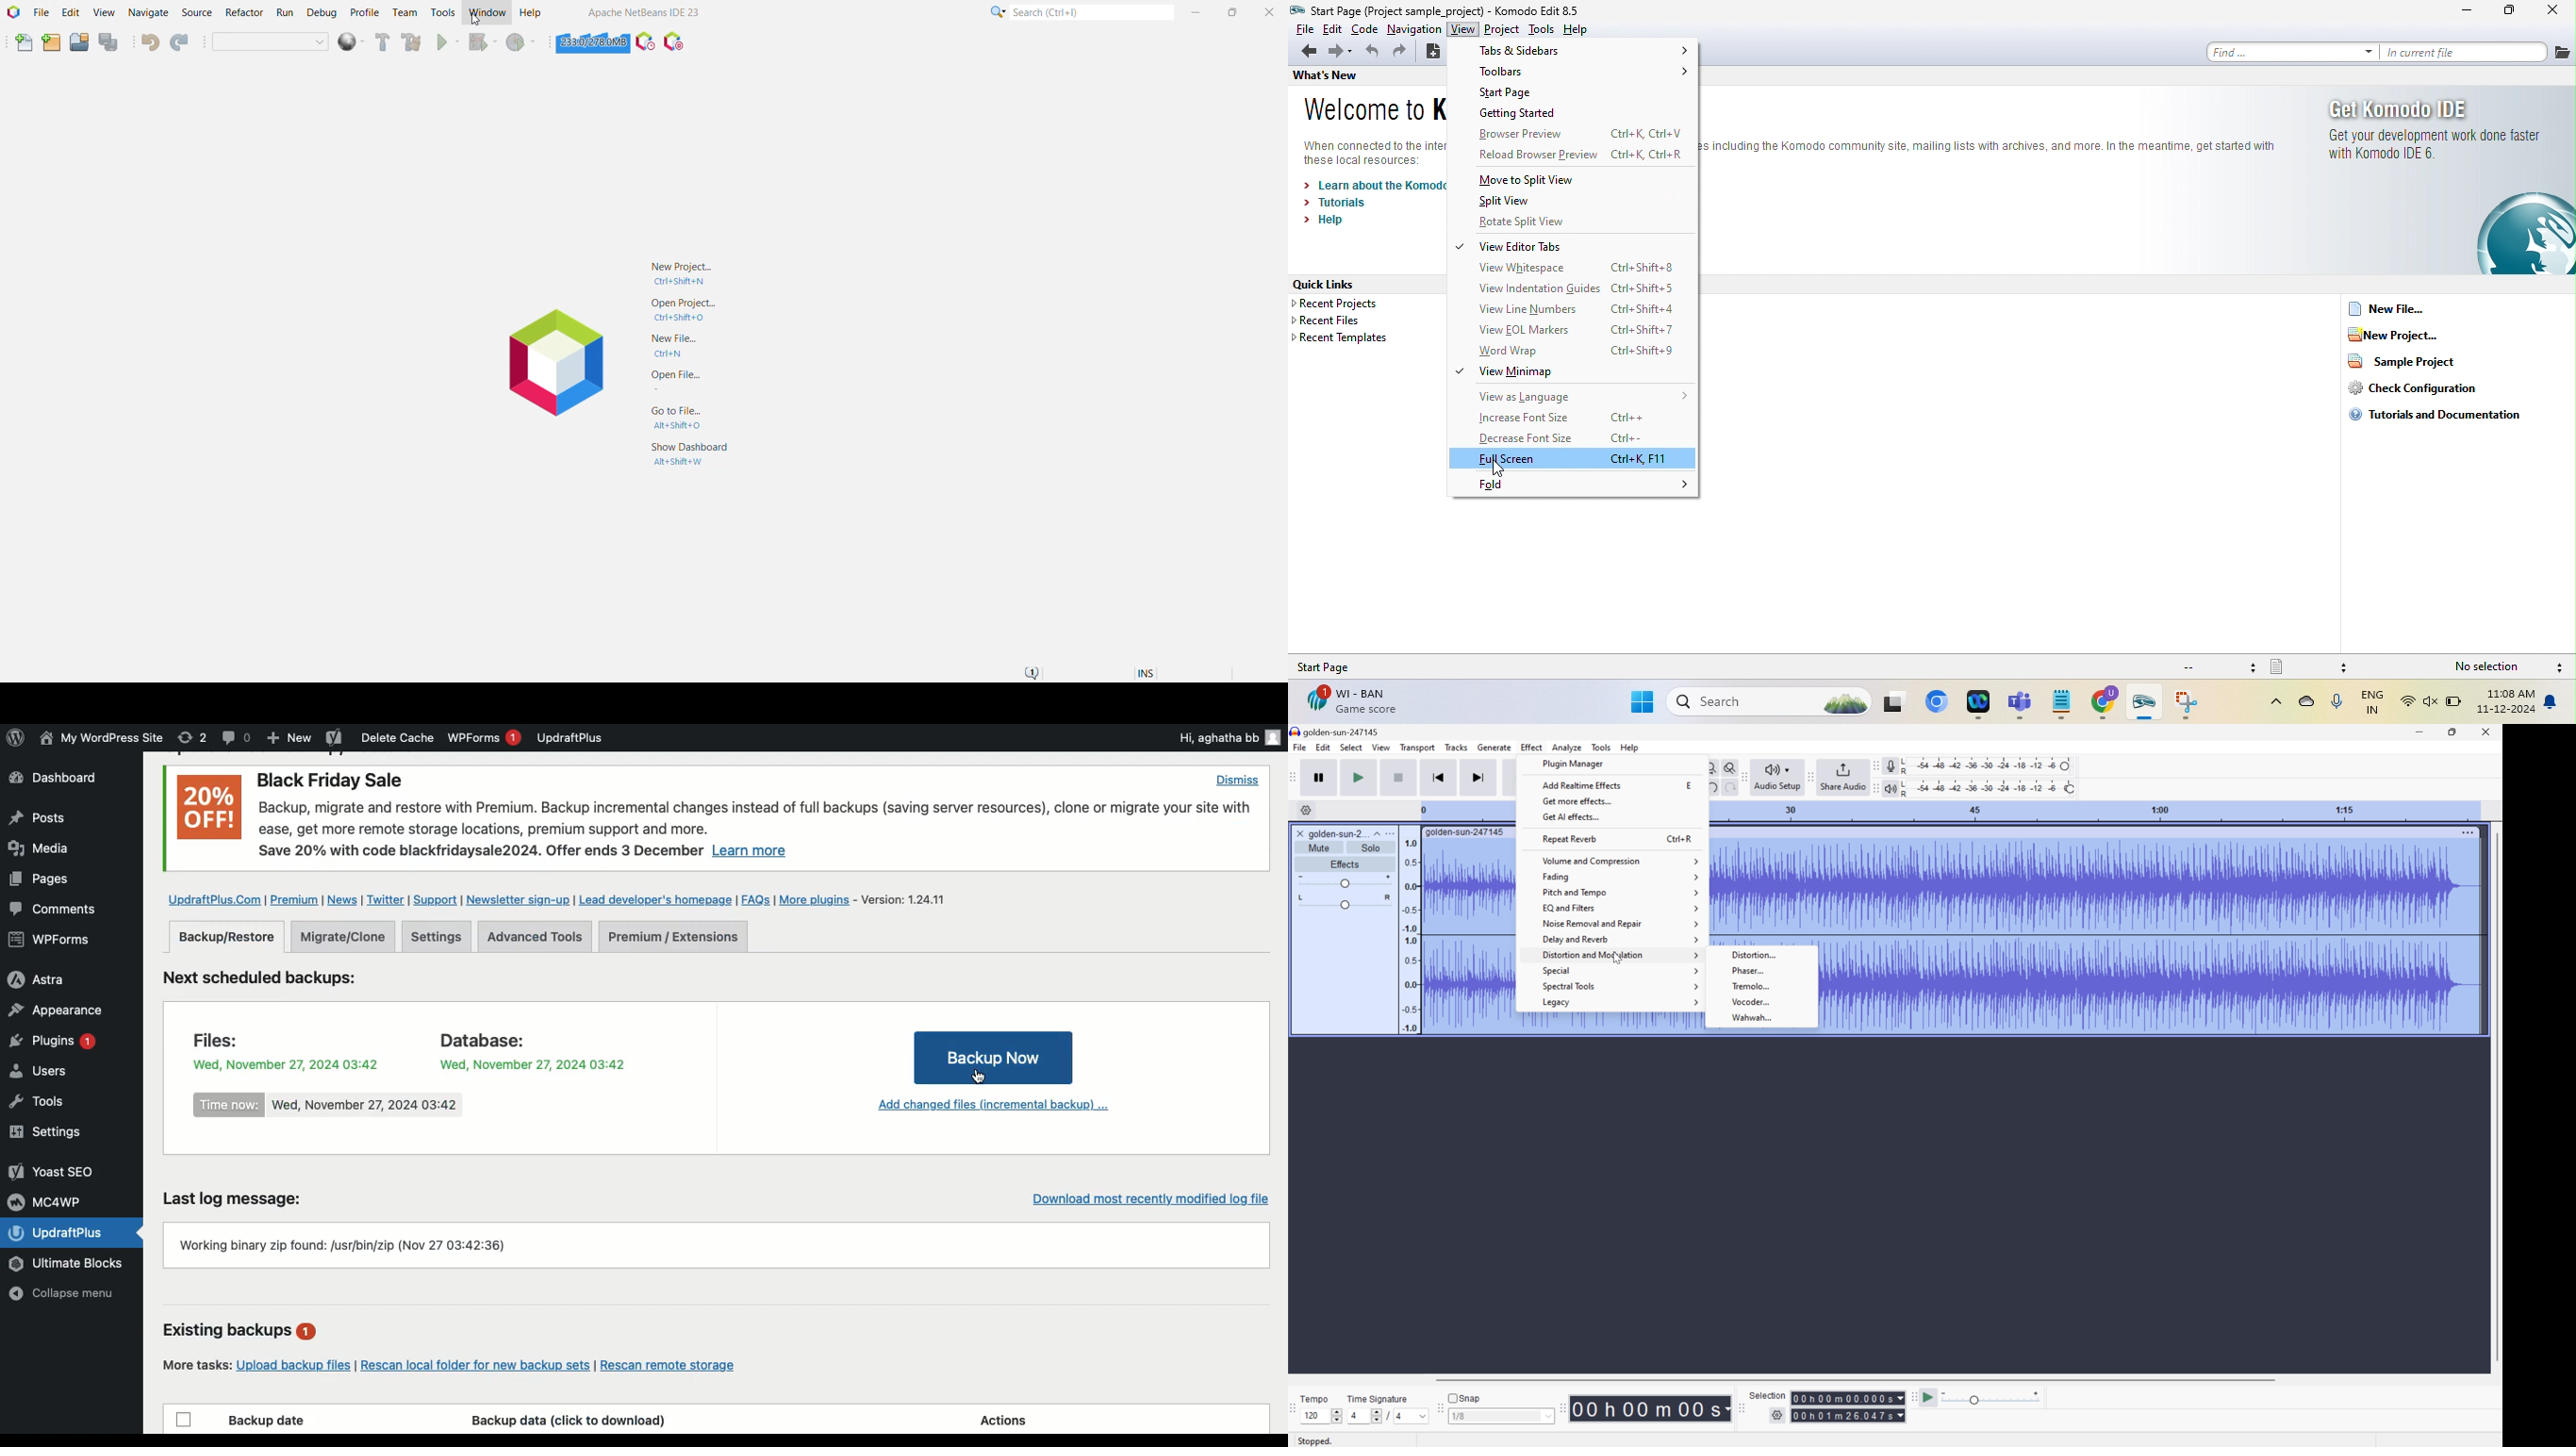  I want to click on New, so click(290, 739).